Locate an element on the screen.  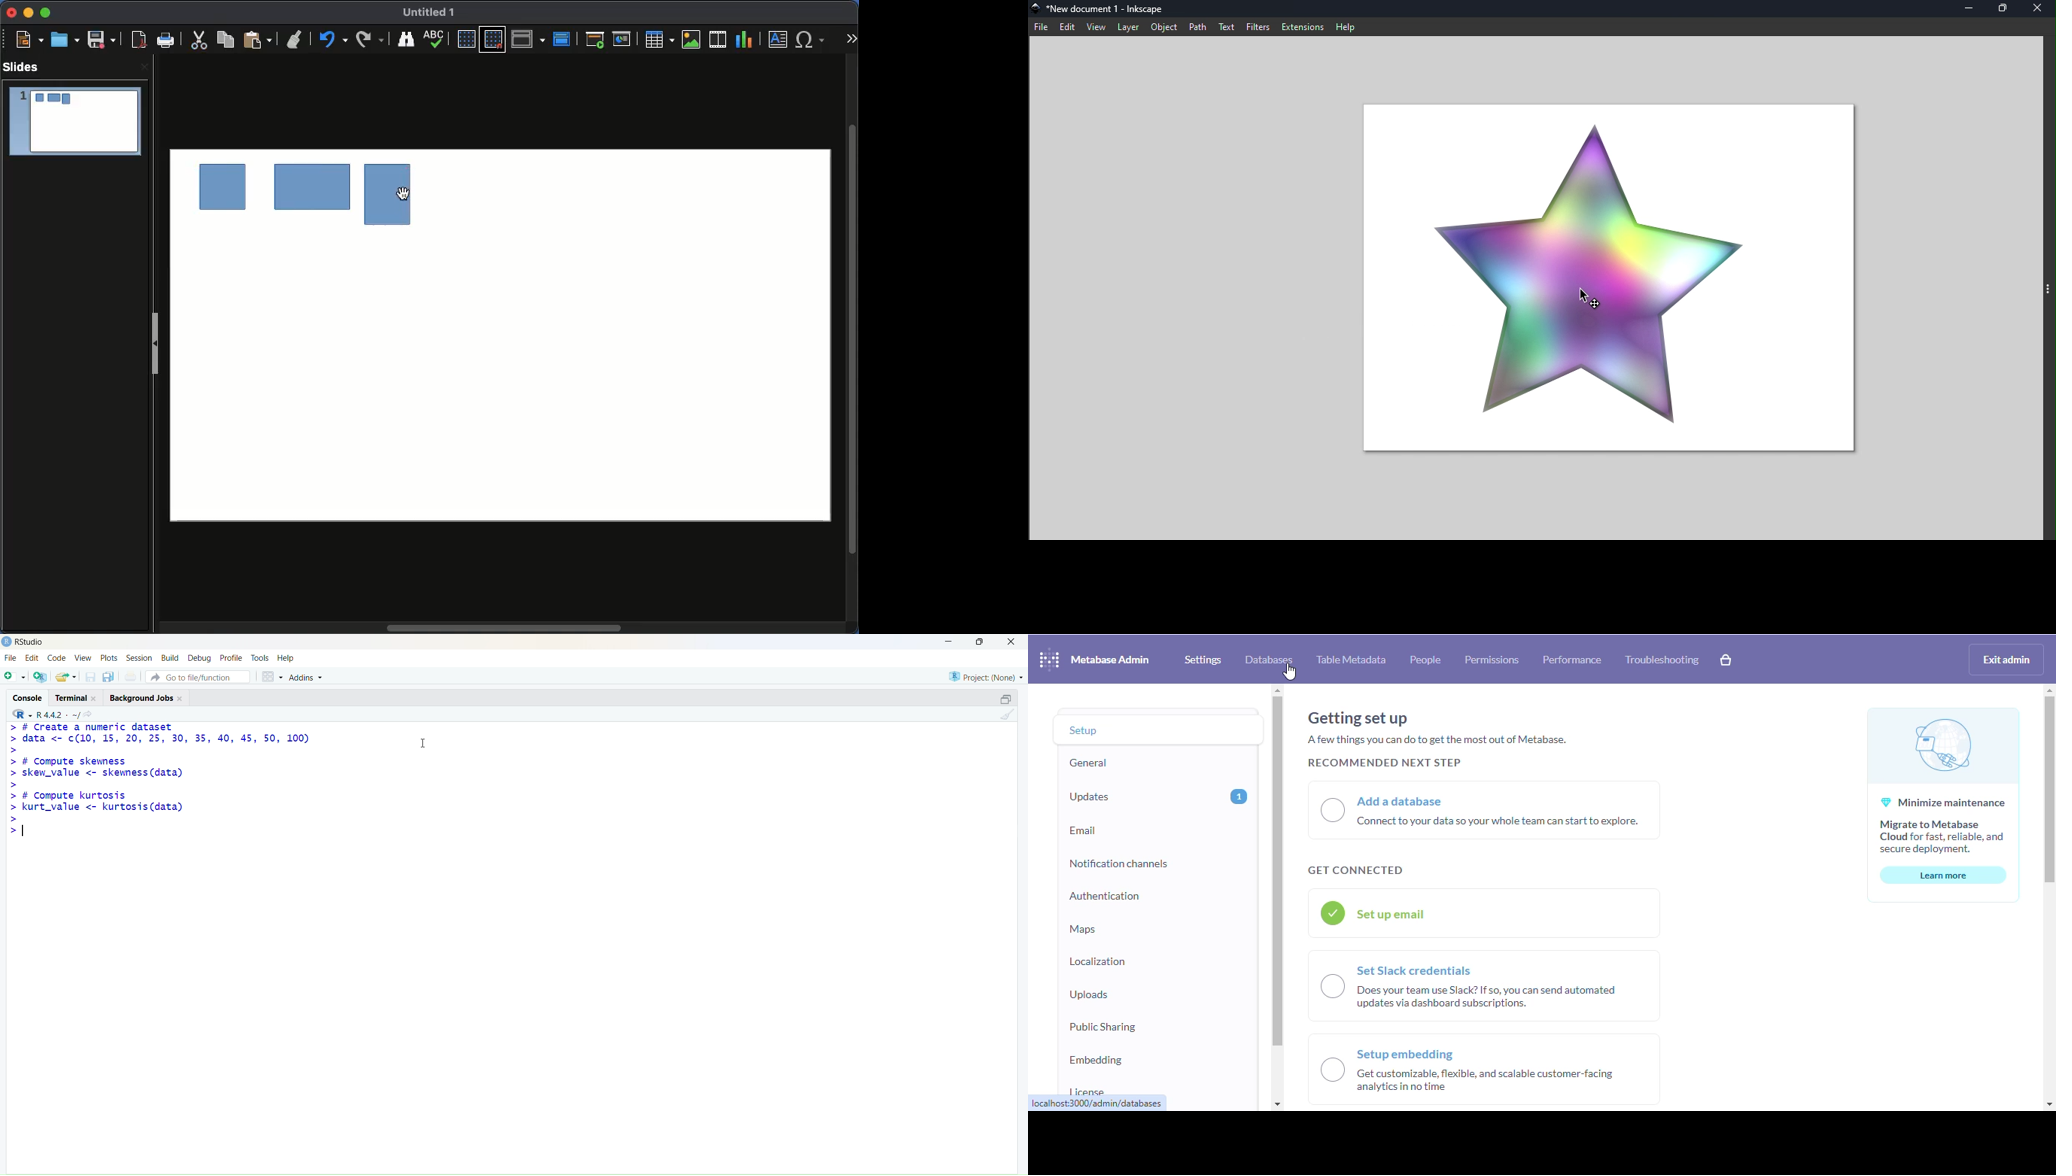
Scroll bar is located at coordinates (508, 627).